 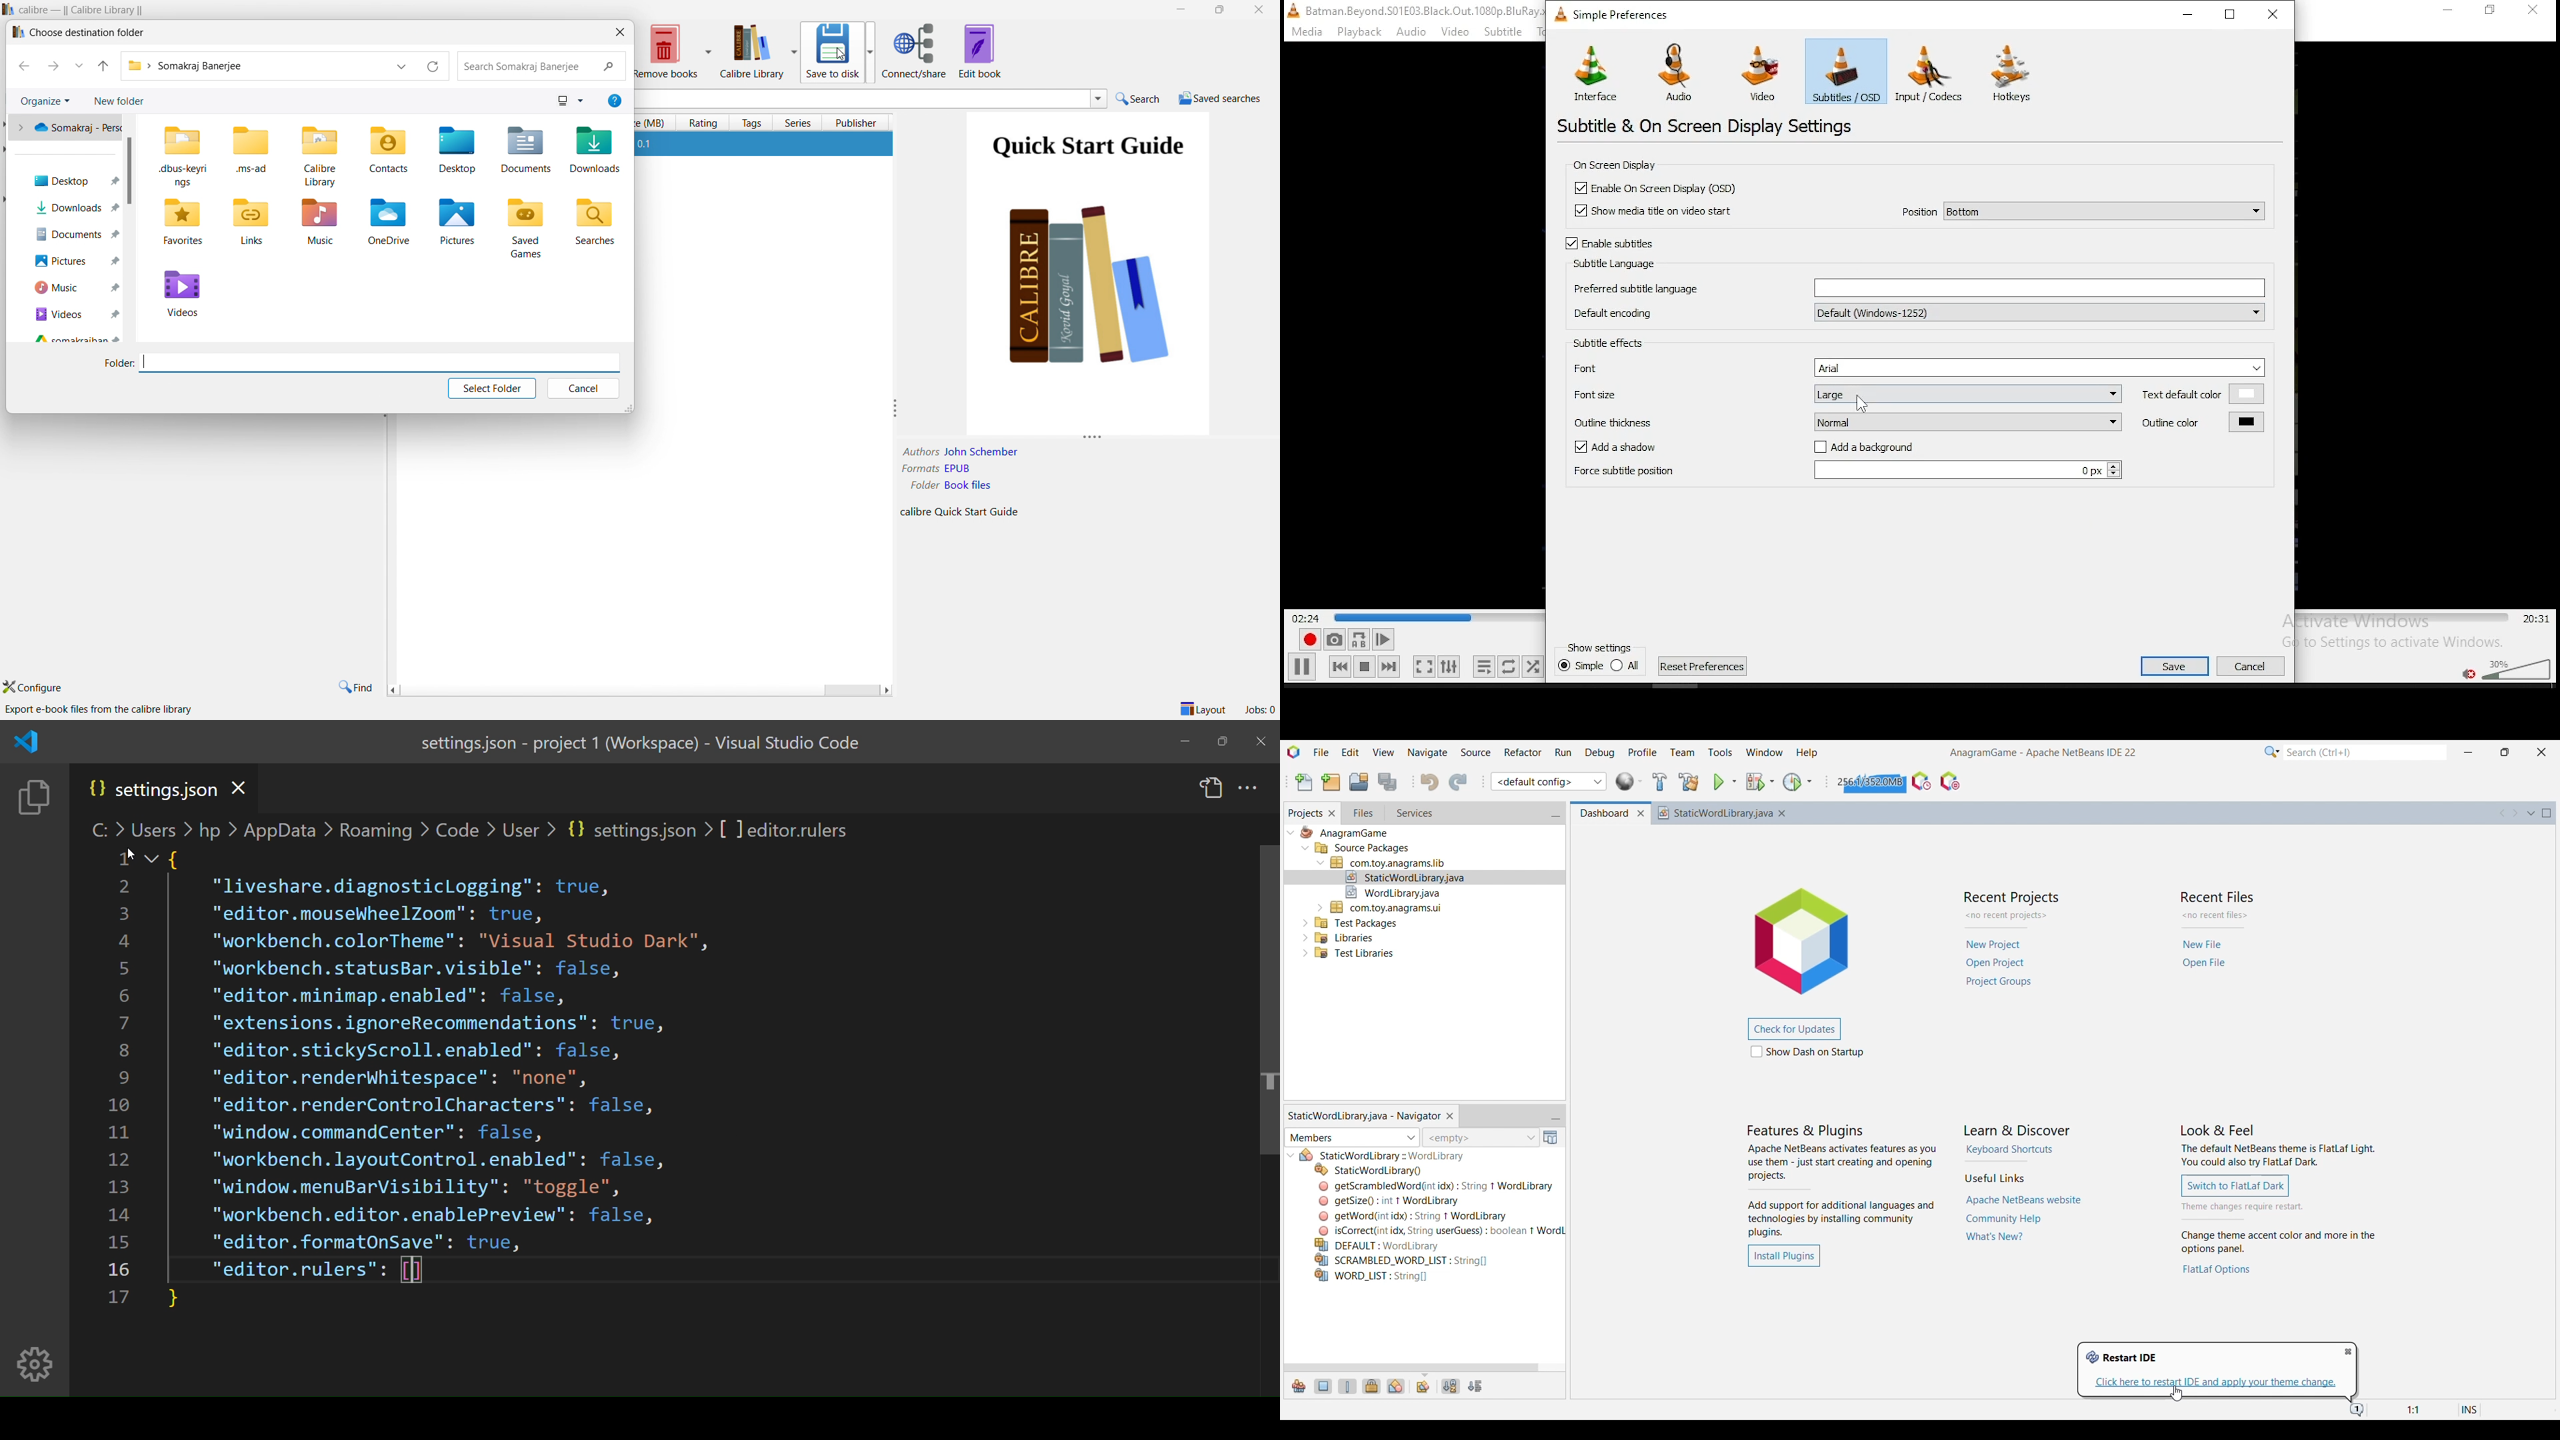 What do you see at coordinates (2470, 674) in the screenshot?
I see `mute/unmute` at bounding box center [2470, 674].